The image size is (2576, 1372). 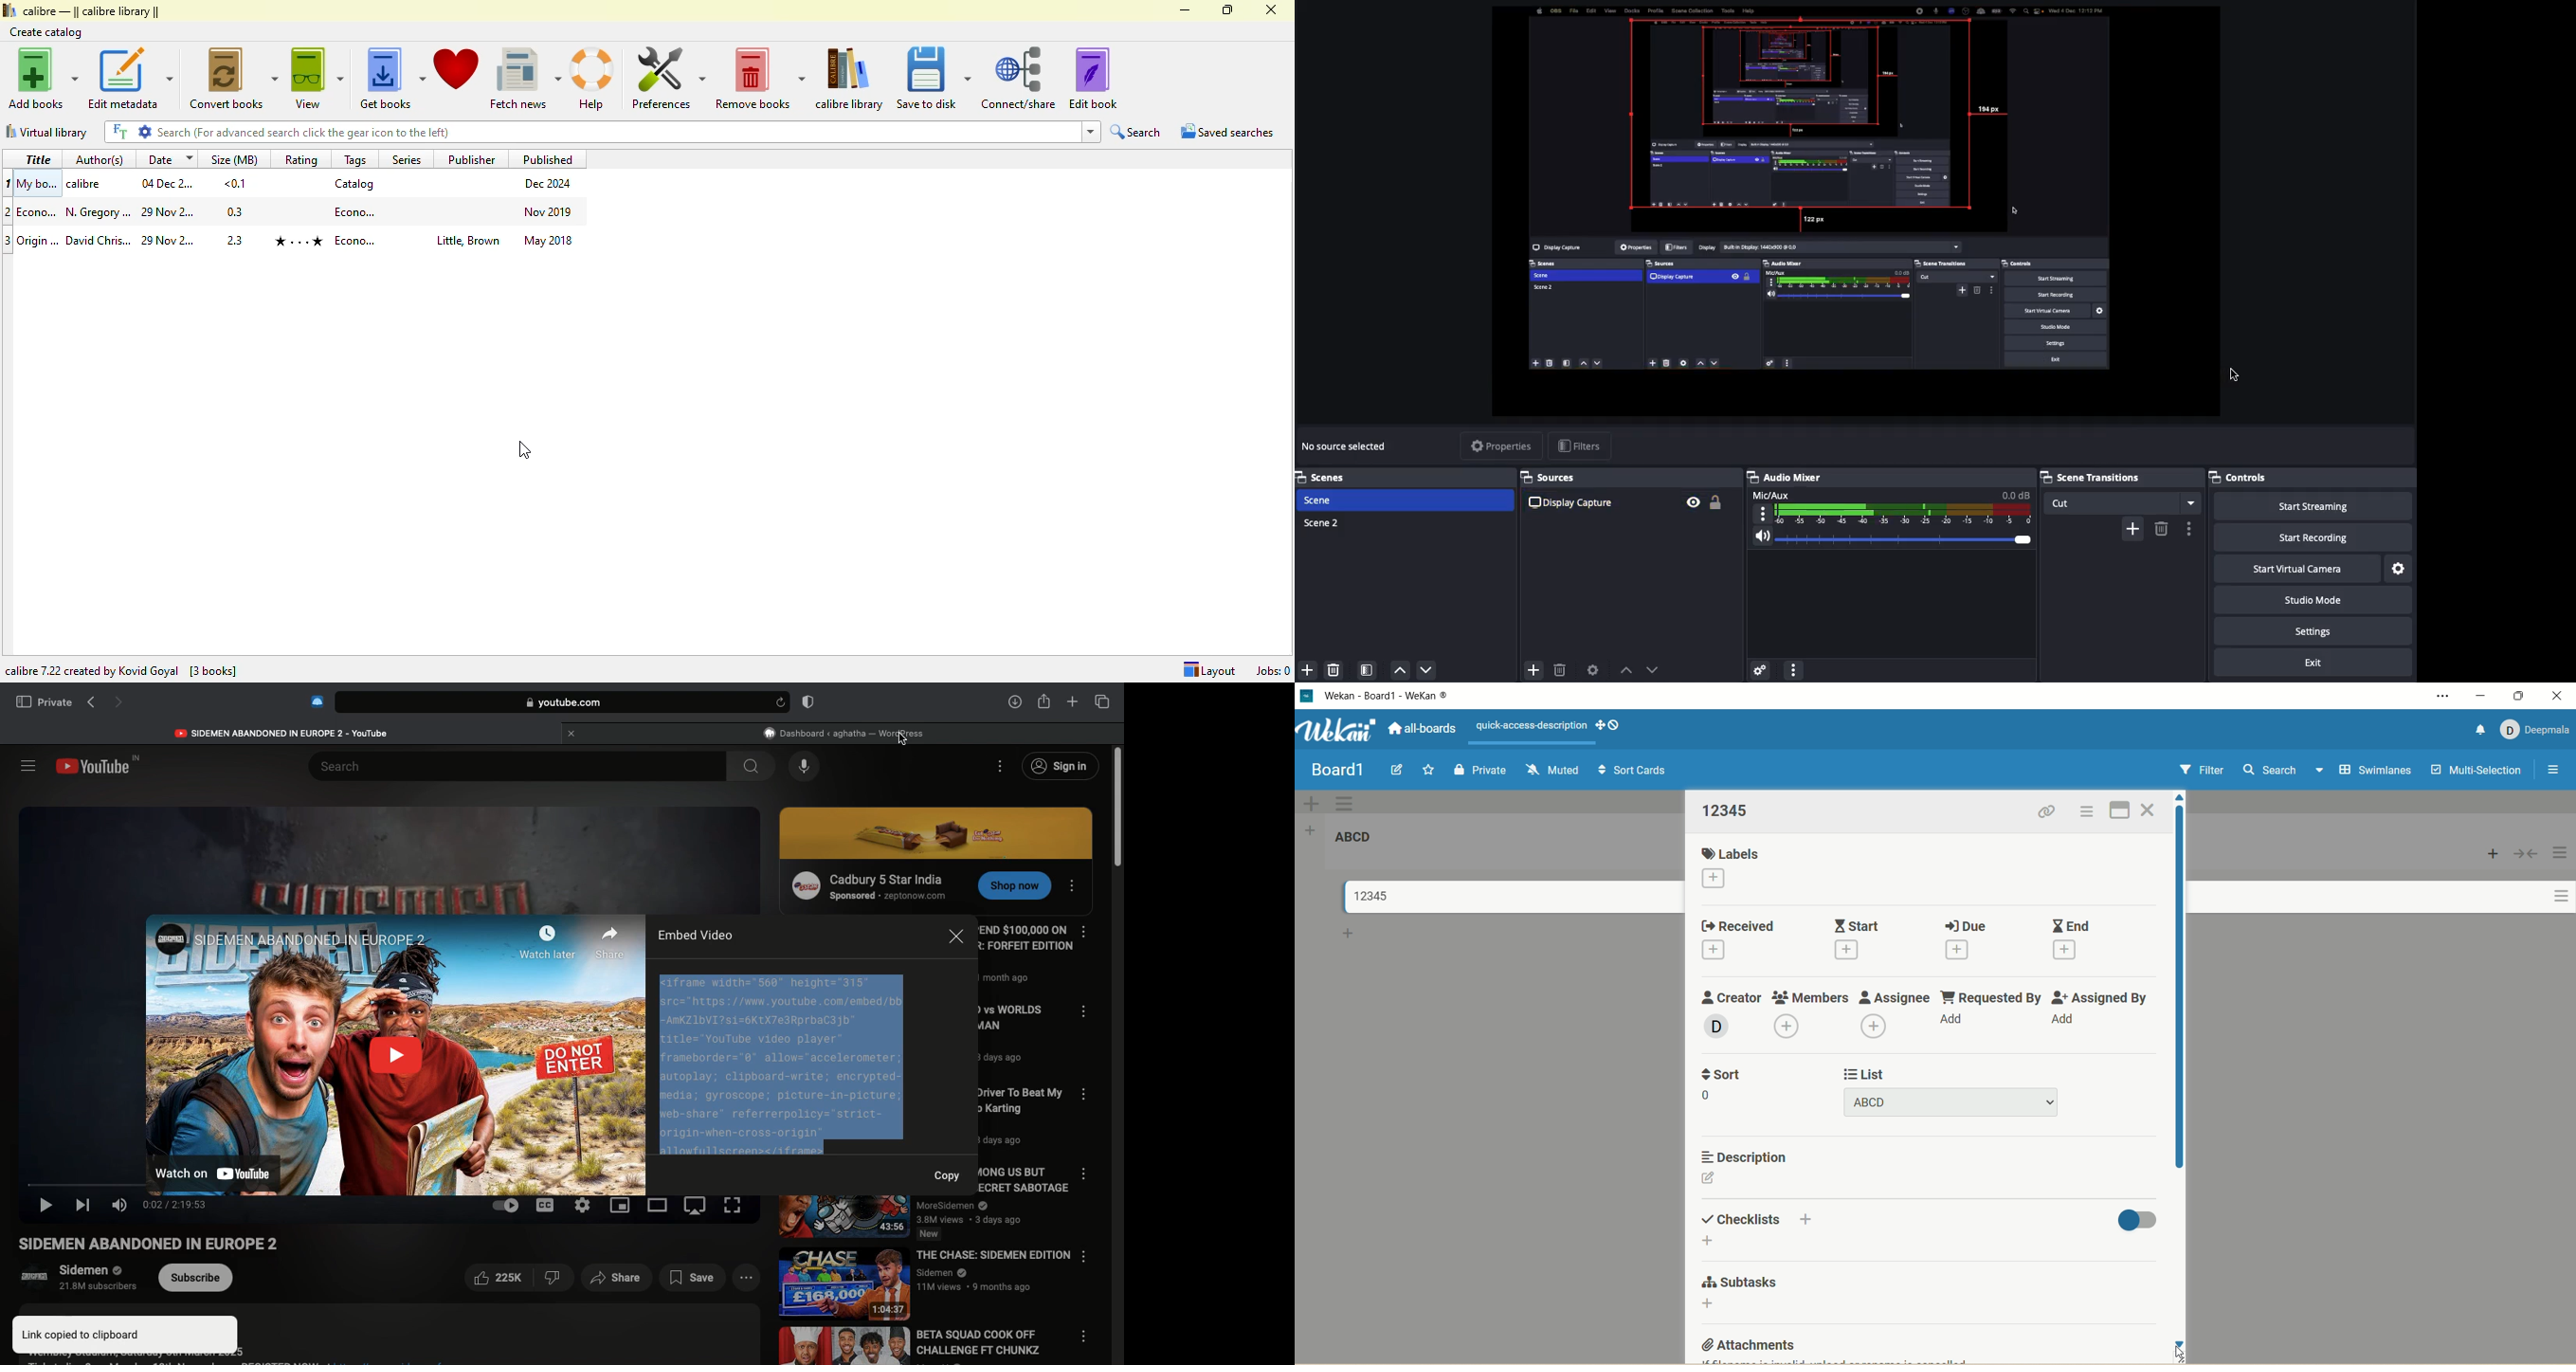 What do you see at coordinates (2105, 999) in the screenshot?
I see `assigned by` at bounding box center [2105, 999].